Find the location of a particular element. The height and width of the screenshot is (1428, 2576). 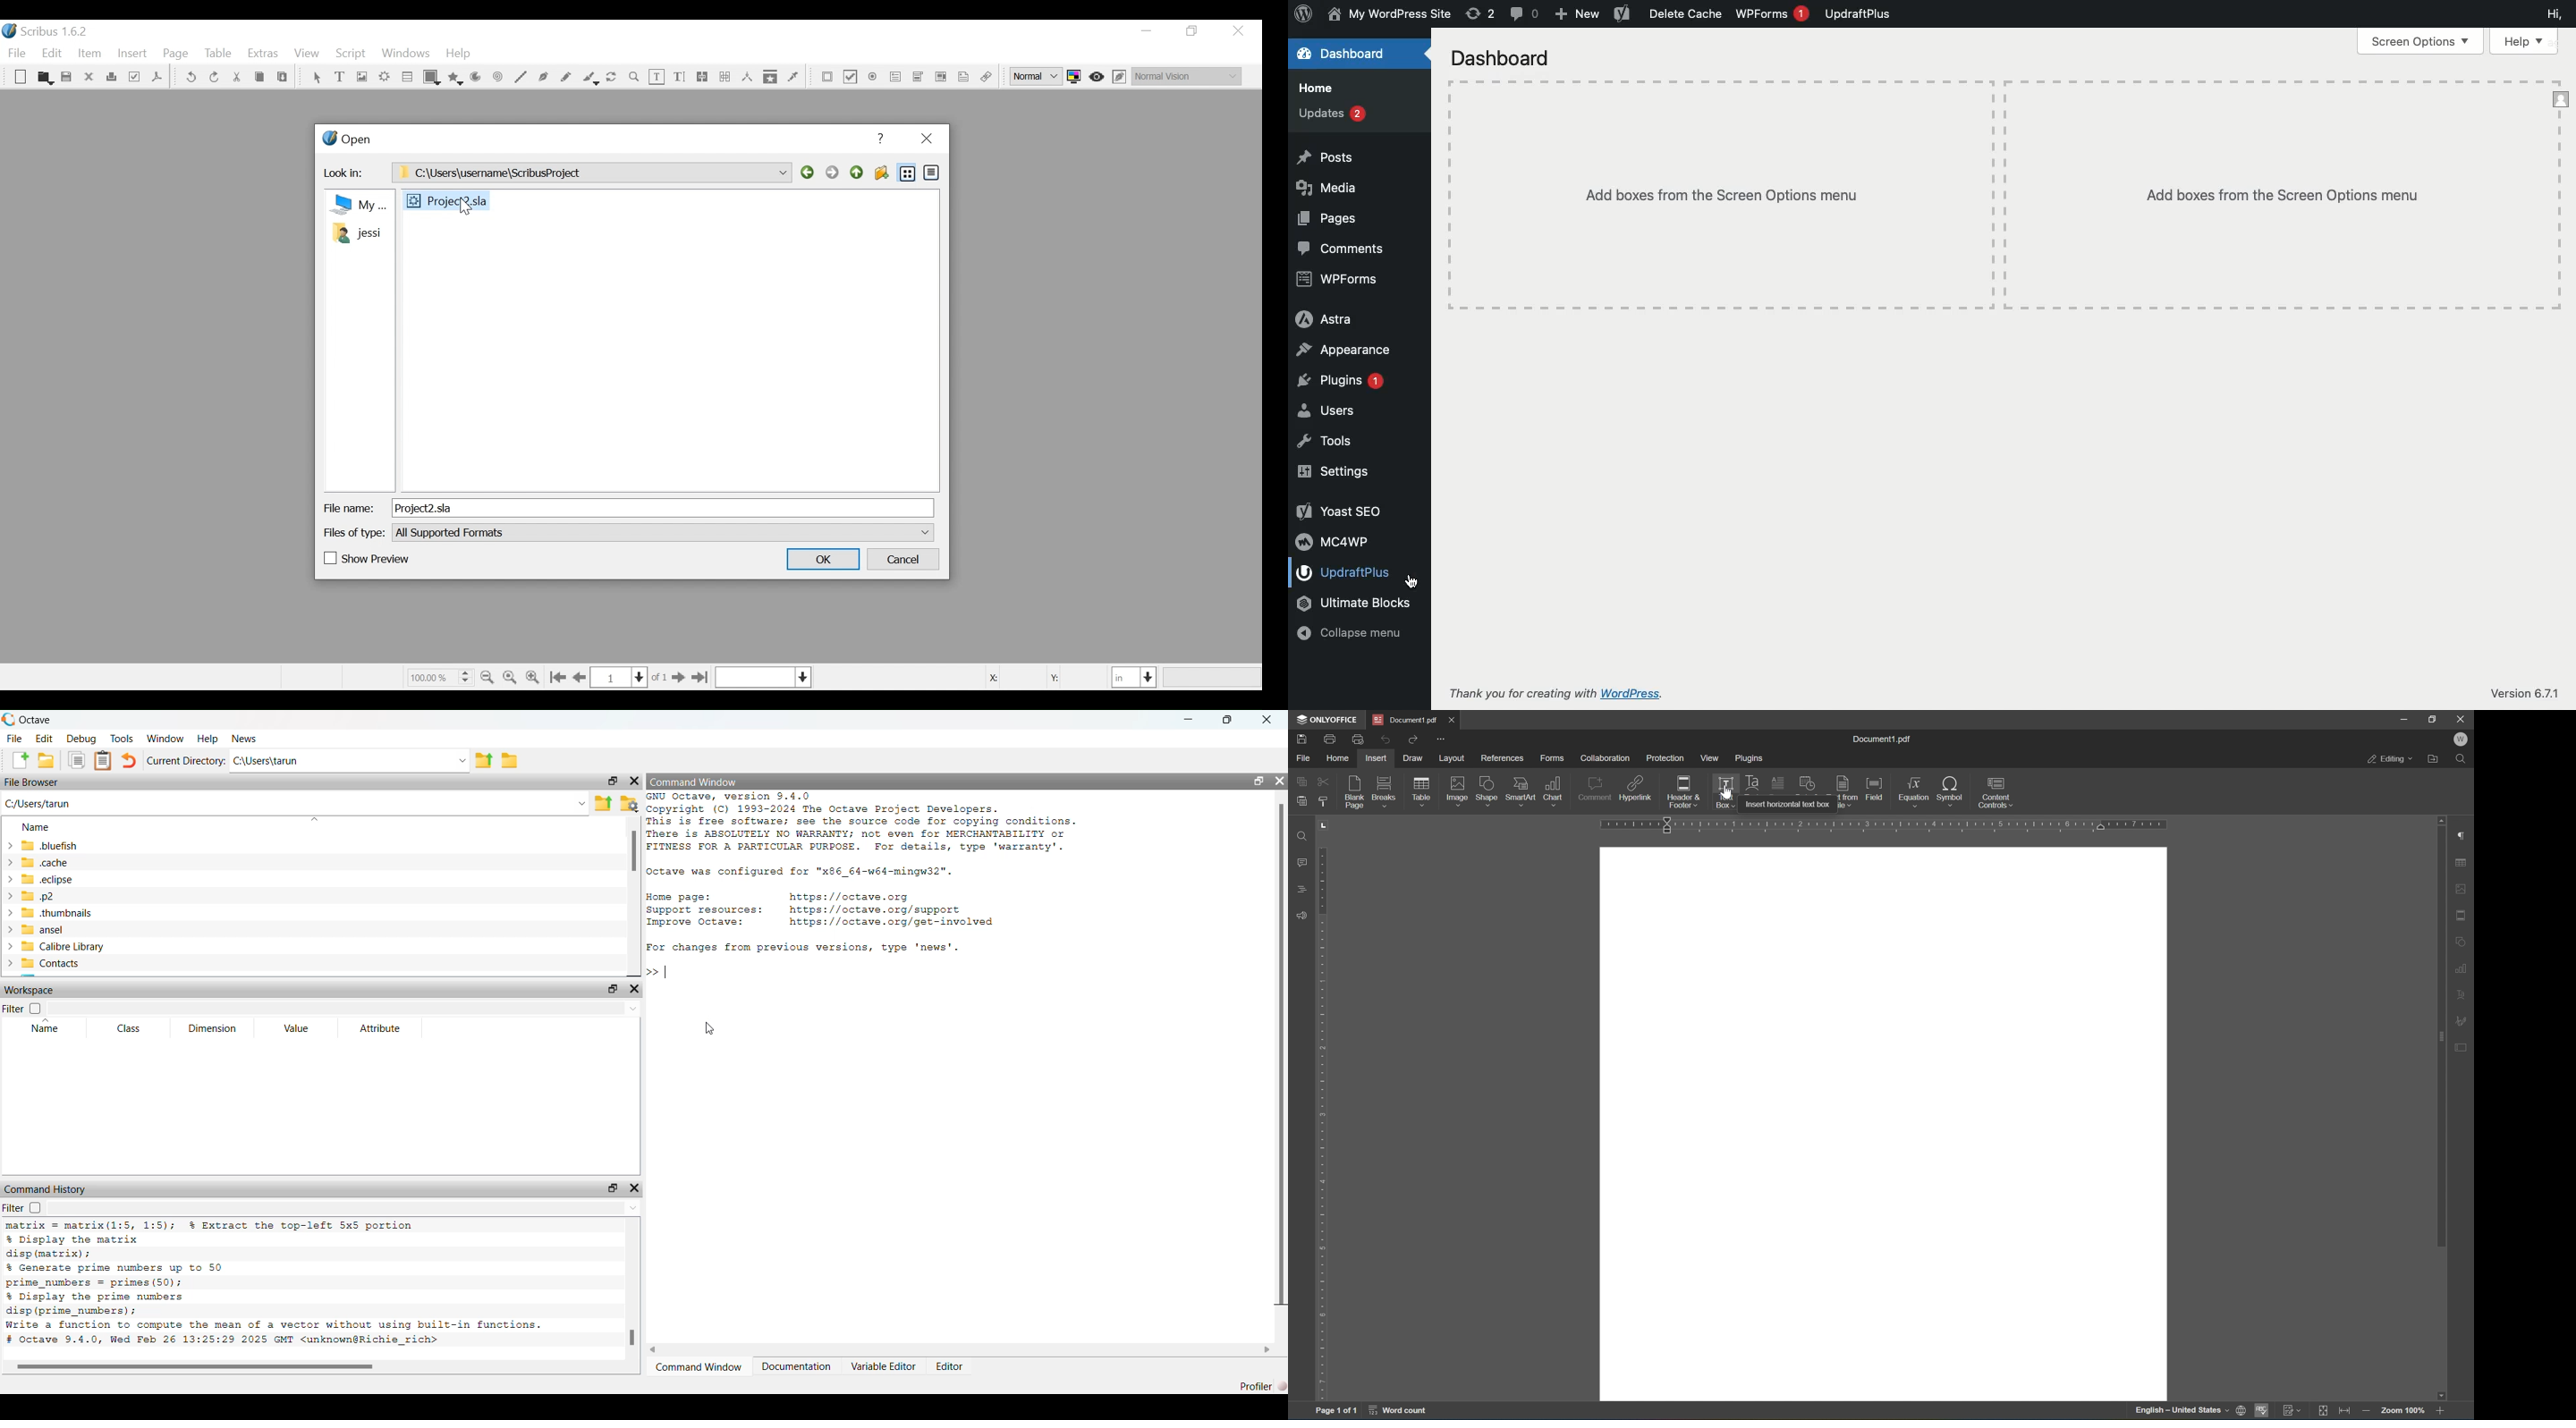

PDF Push Button is located at coordinates (828, 78).